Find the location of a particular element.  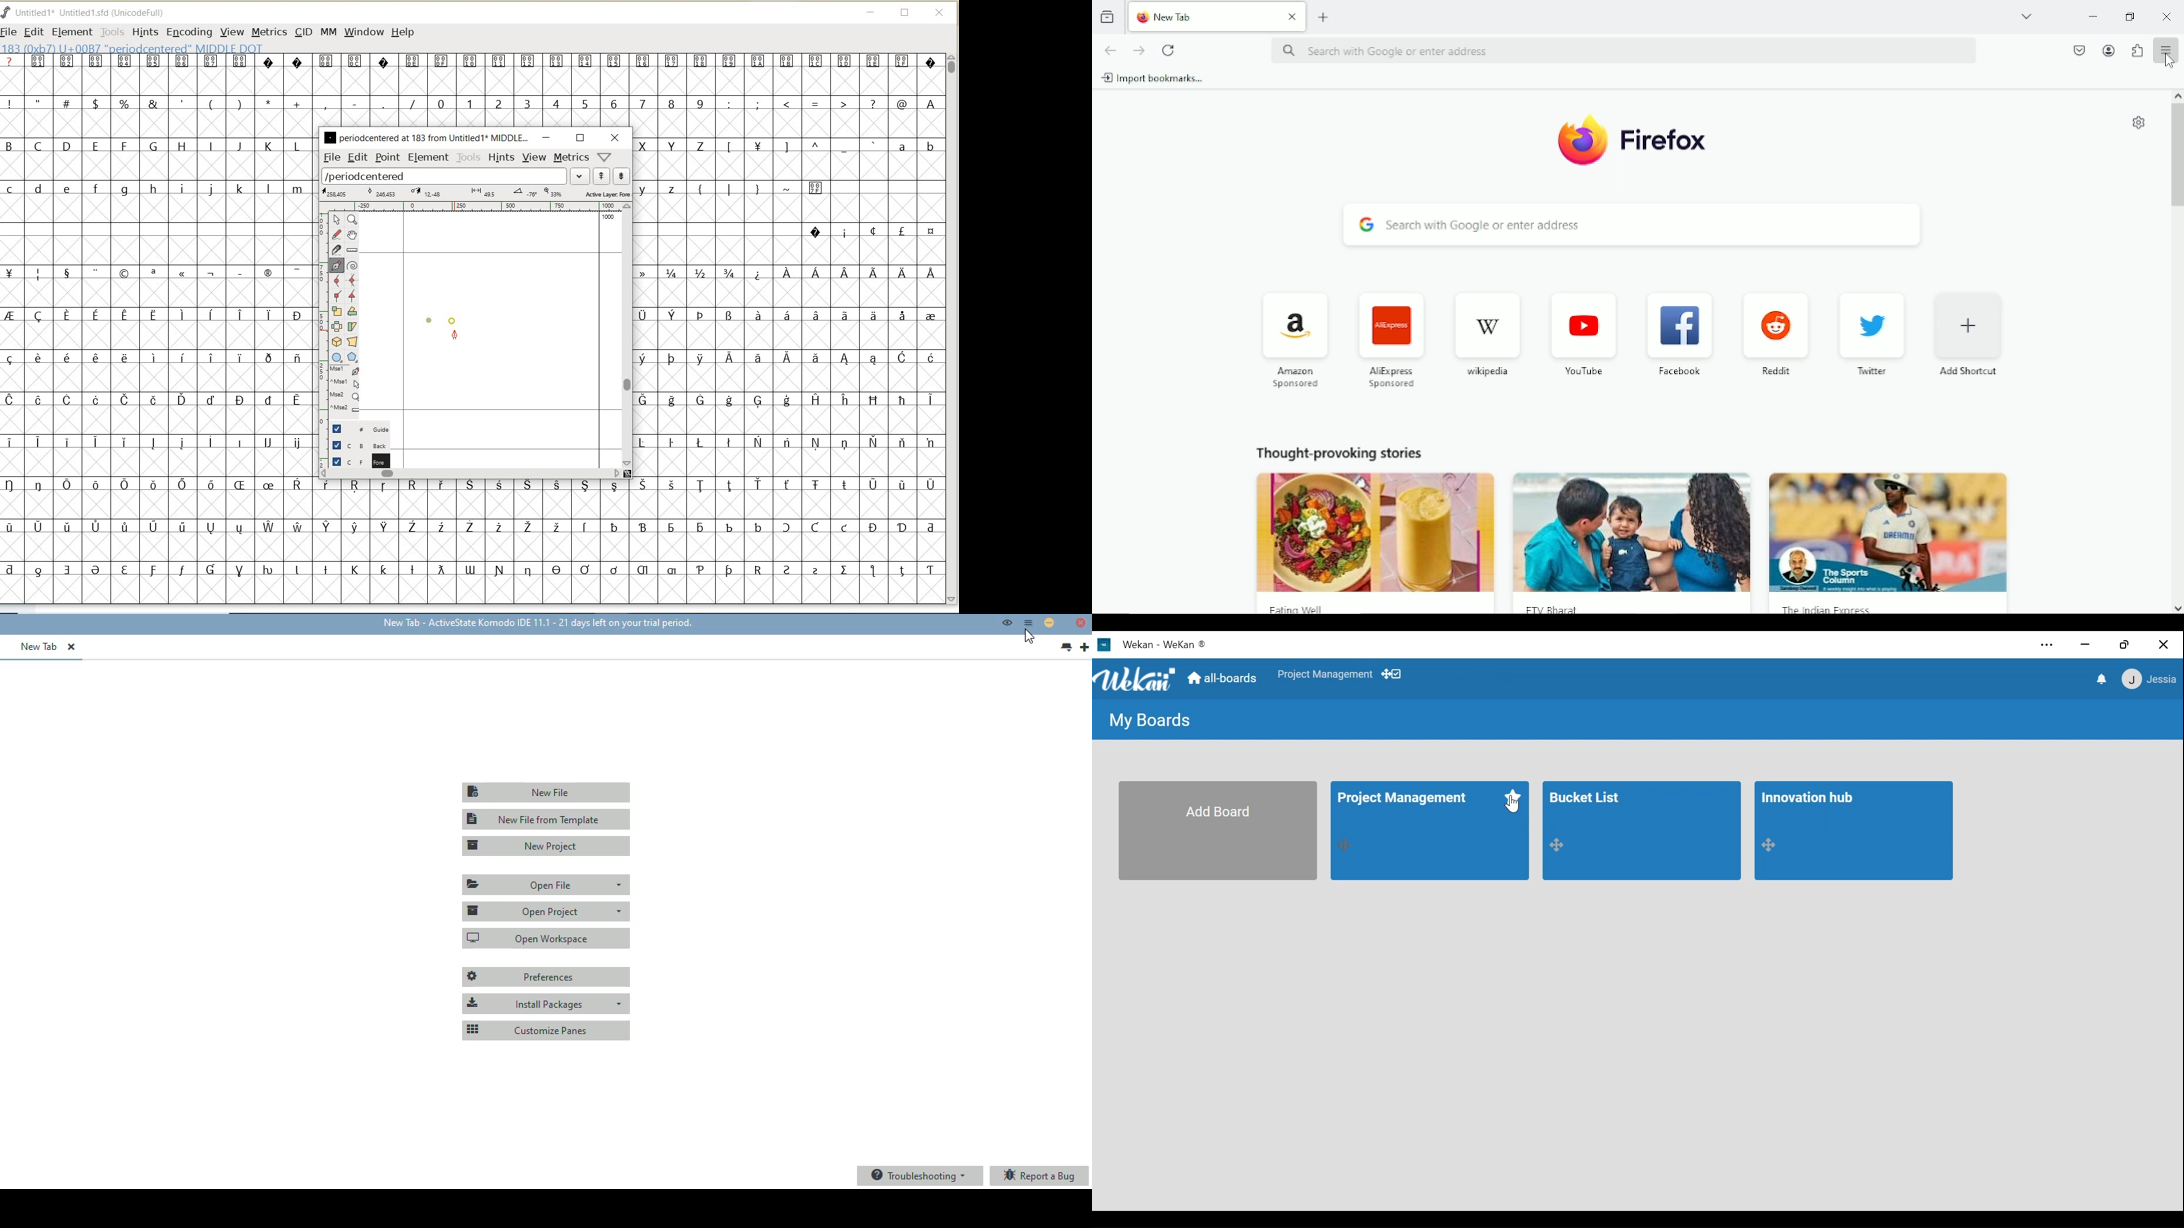

Firefox is located at coordinates (1669, 139).